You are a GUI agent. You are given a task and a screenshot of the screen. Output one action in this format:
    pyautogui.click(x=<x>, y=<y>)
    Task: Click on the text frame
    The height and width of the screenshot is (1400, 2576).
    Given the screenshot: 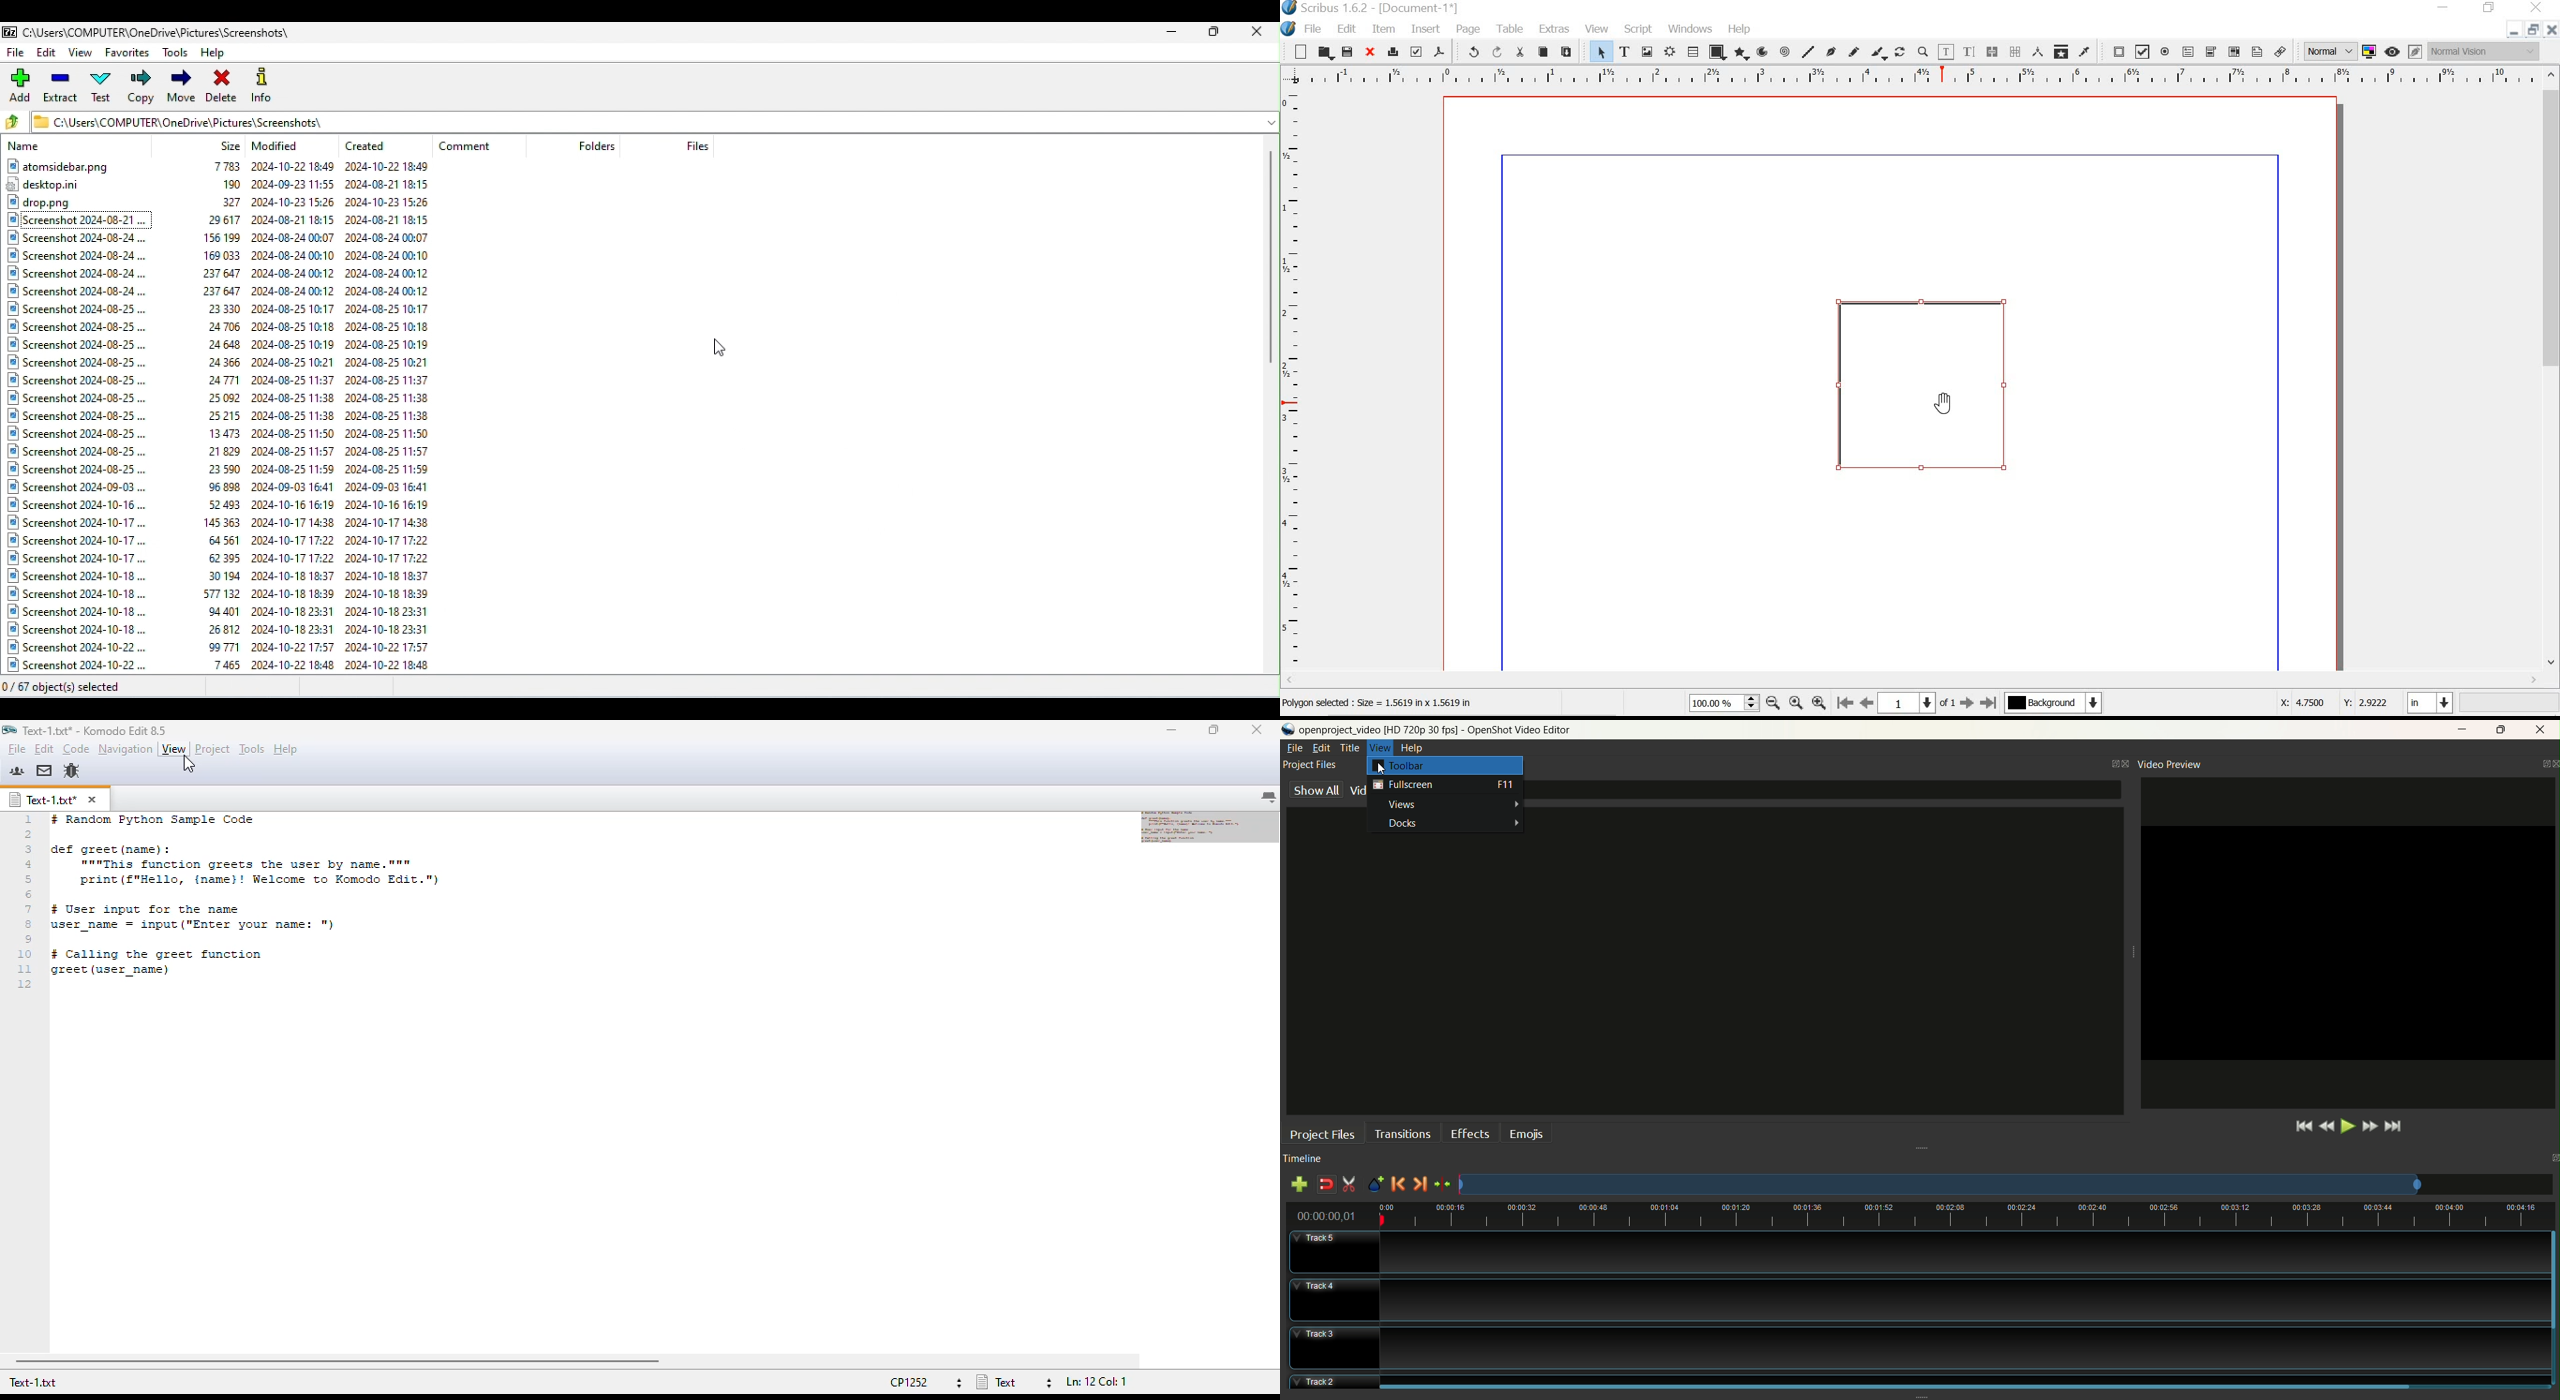 What is the action you would take?
    pyautogui.click(x=1625, y=50)
    